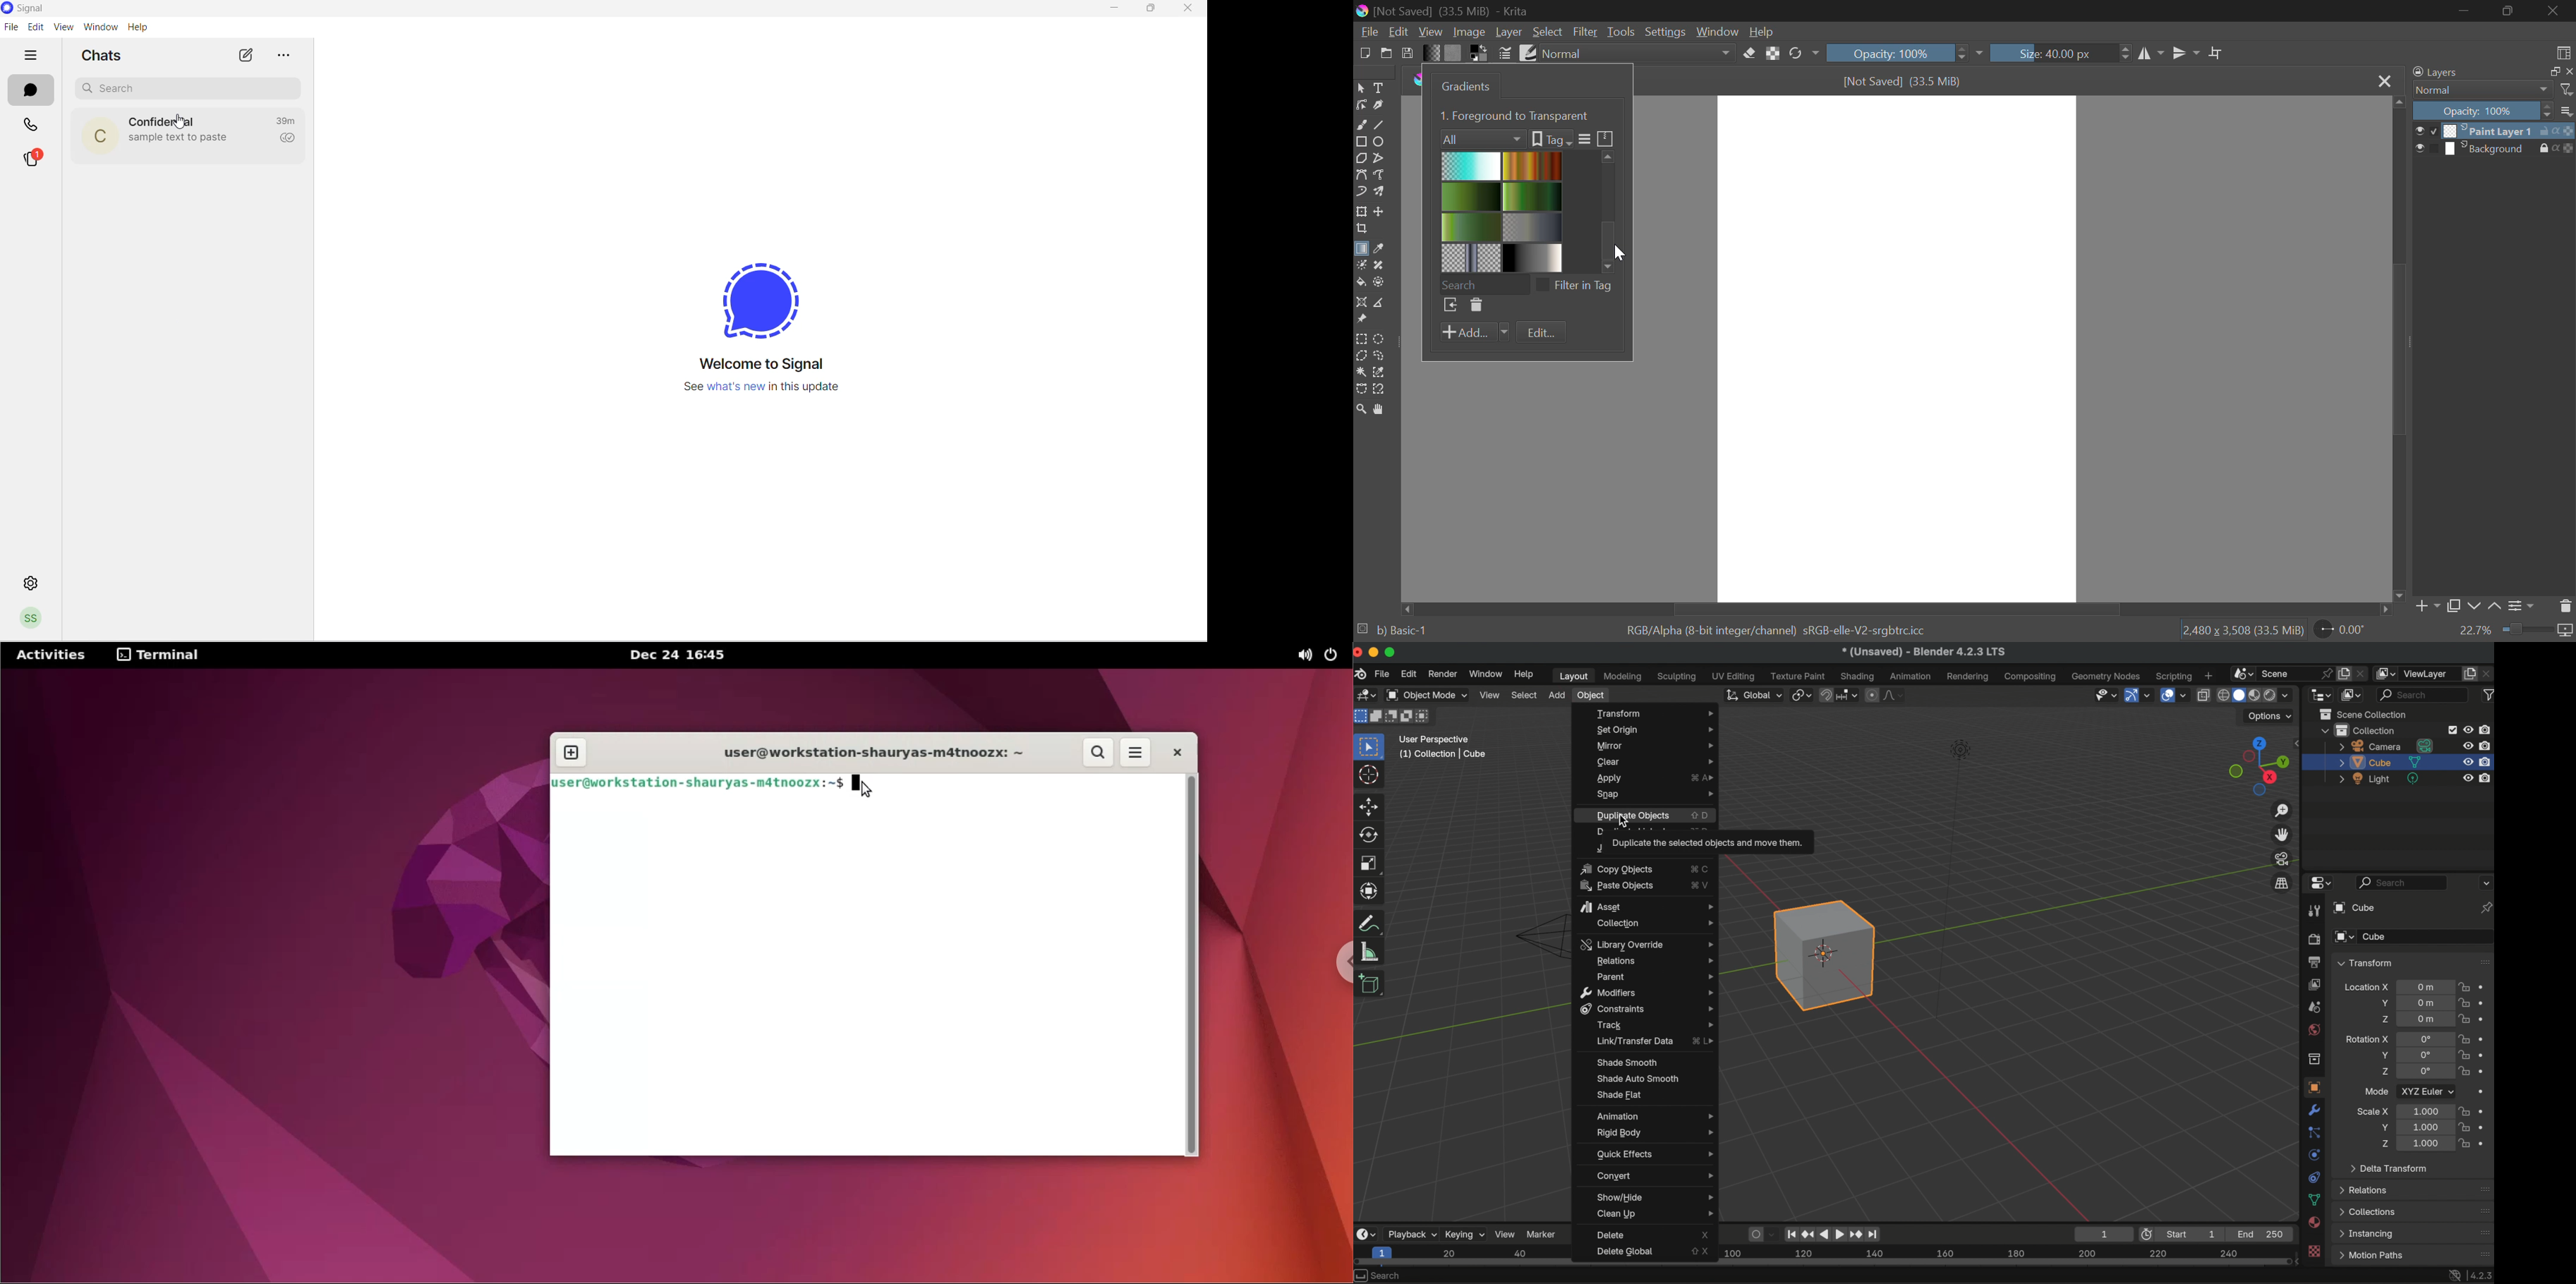 The width and height of the screenshot is (2576, 1288). What do you see at coordinates (1677, 677) in the screenshot?
I see `sculpting` at bounding box center [1677, 677].